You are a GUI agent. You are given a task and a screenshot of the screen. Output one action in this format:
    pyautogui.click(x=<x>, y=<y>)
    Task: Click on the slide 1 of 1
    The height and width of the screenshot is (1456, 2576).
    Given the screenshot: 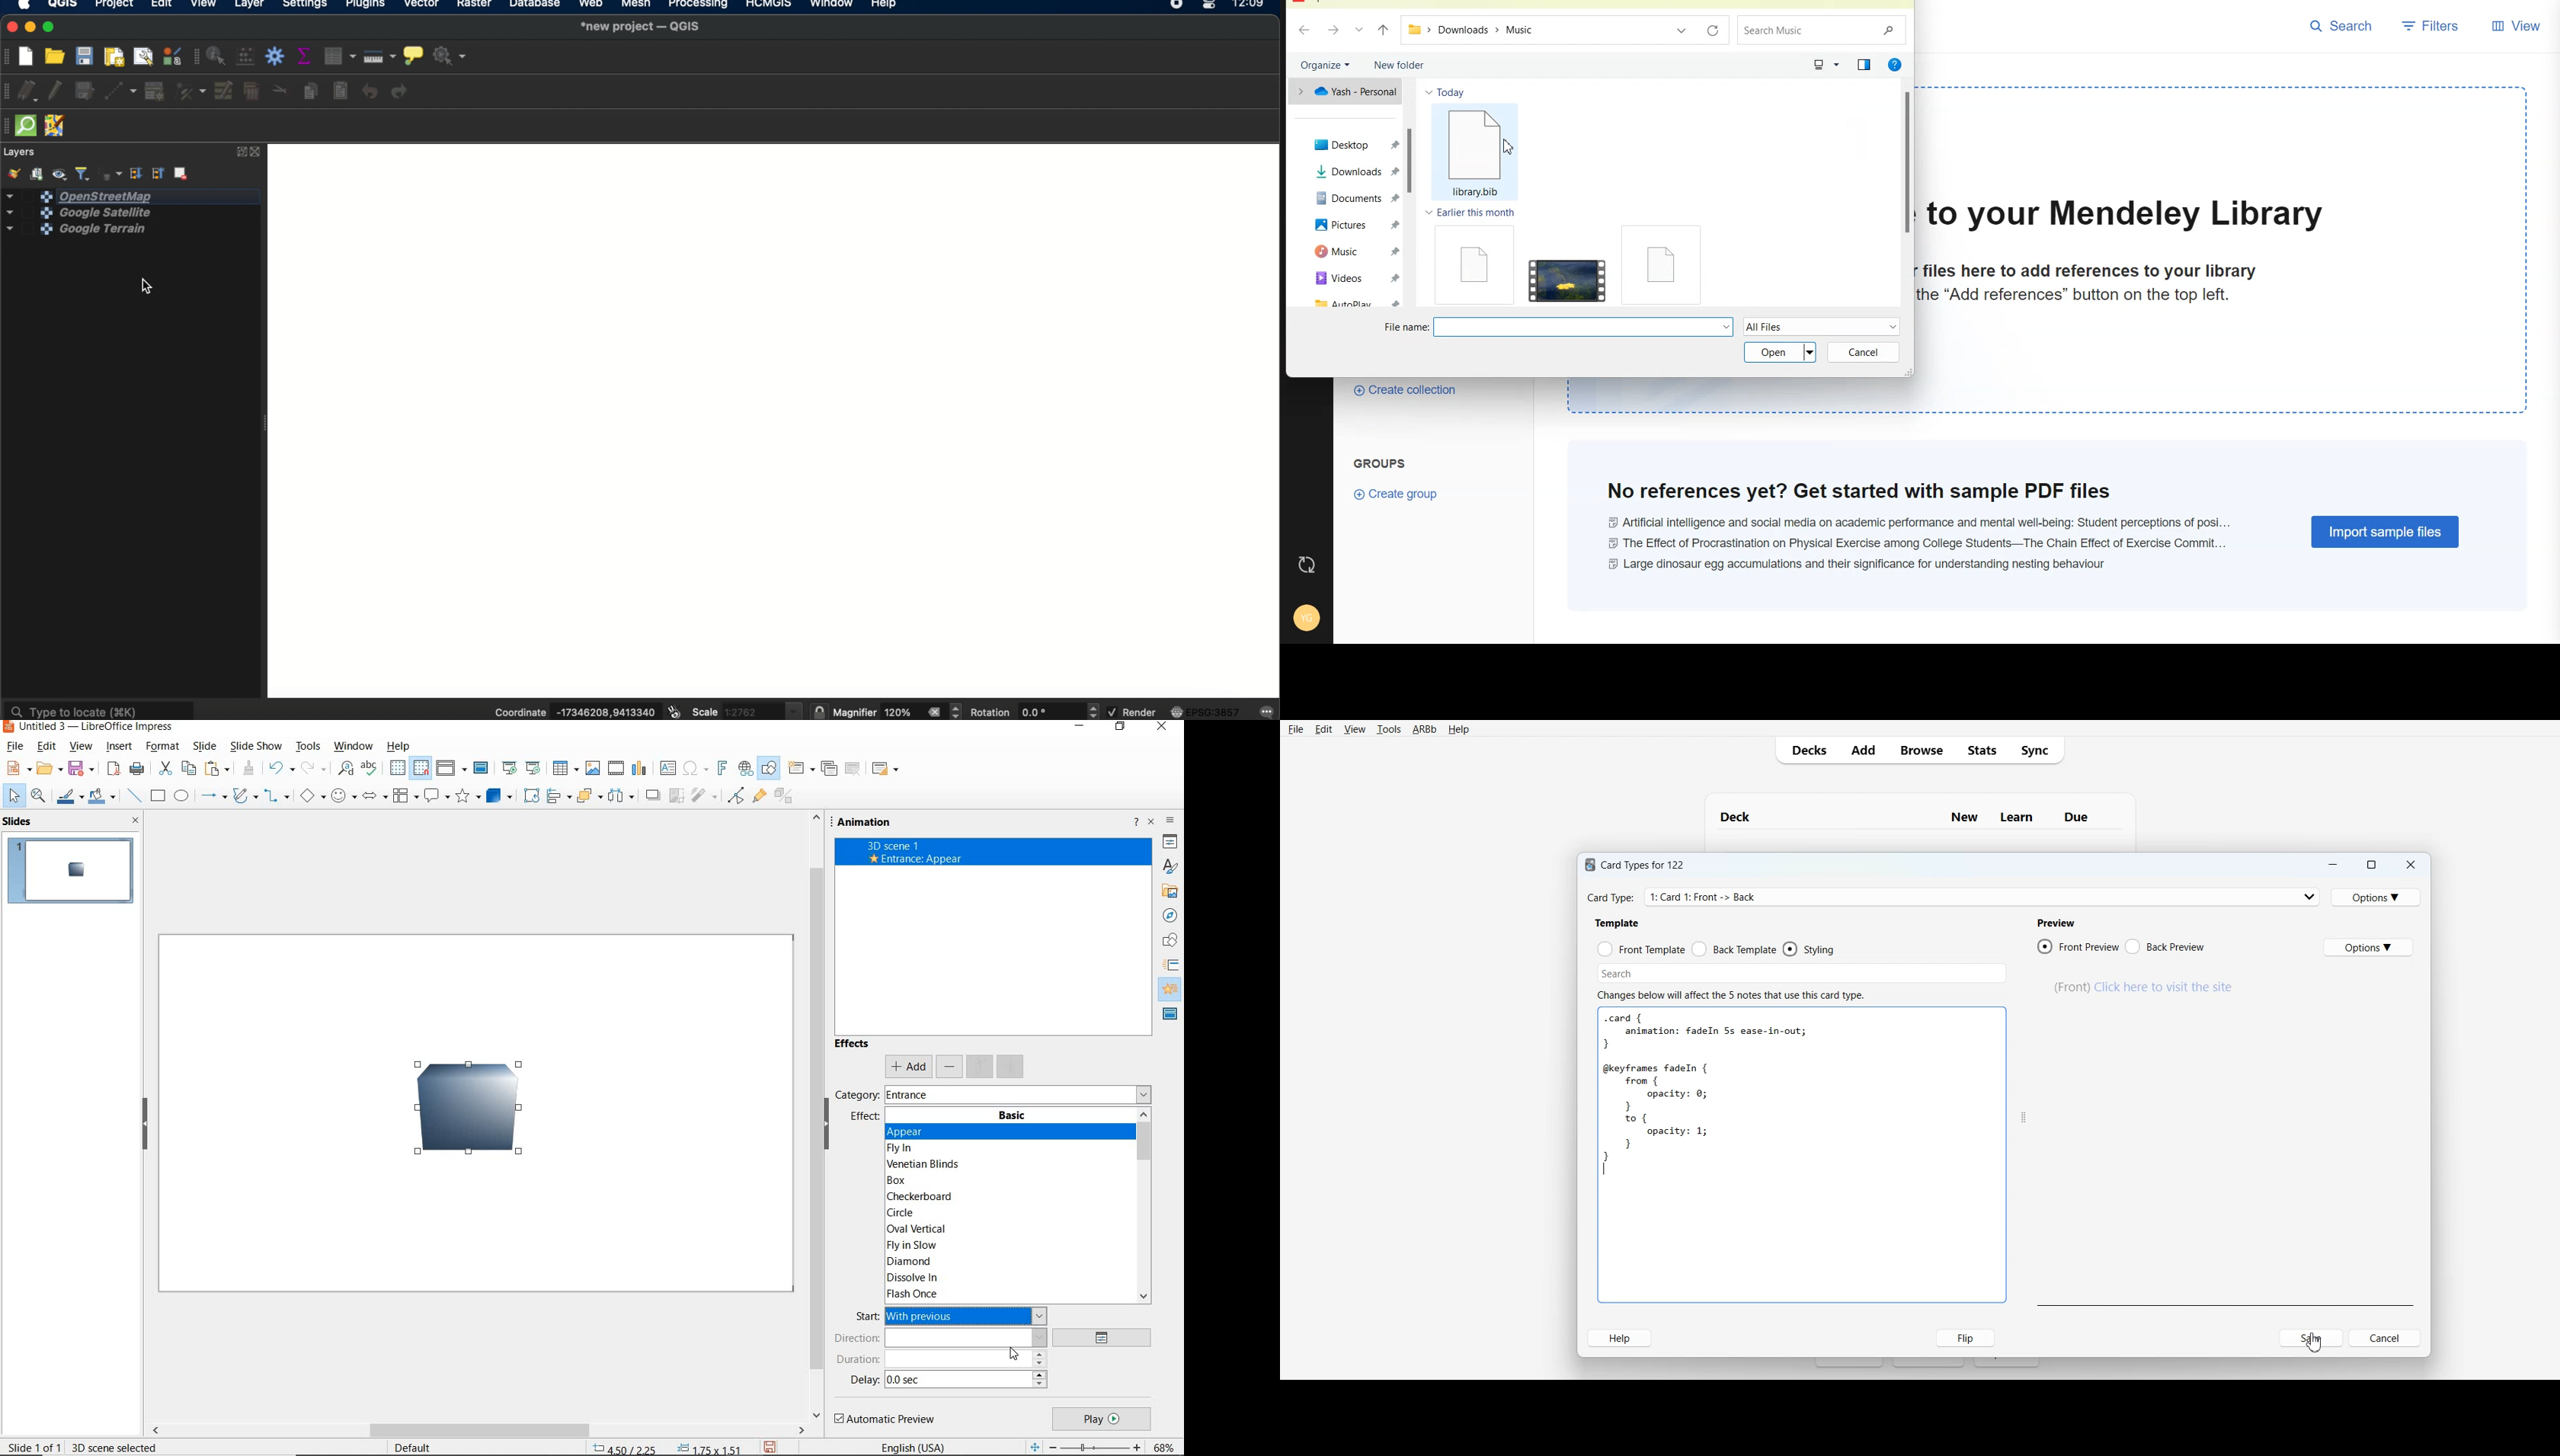 What is the action you would take?
    pyautogui.click(x=35, y=1446)
    